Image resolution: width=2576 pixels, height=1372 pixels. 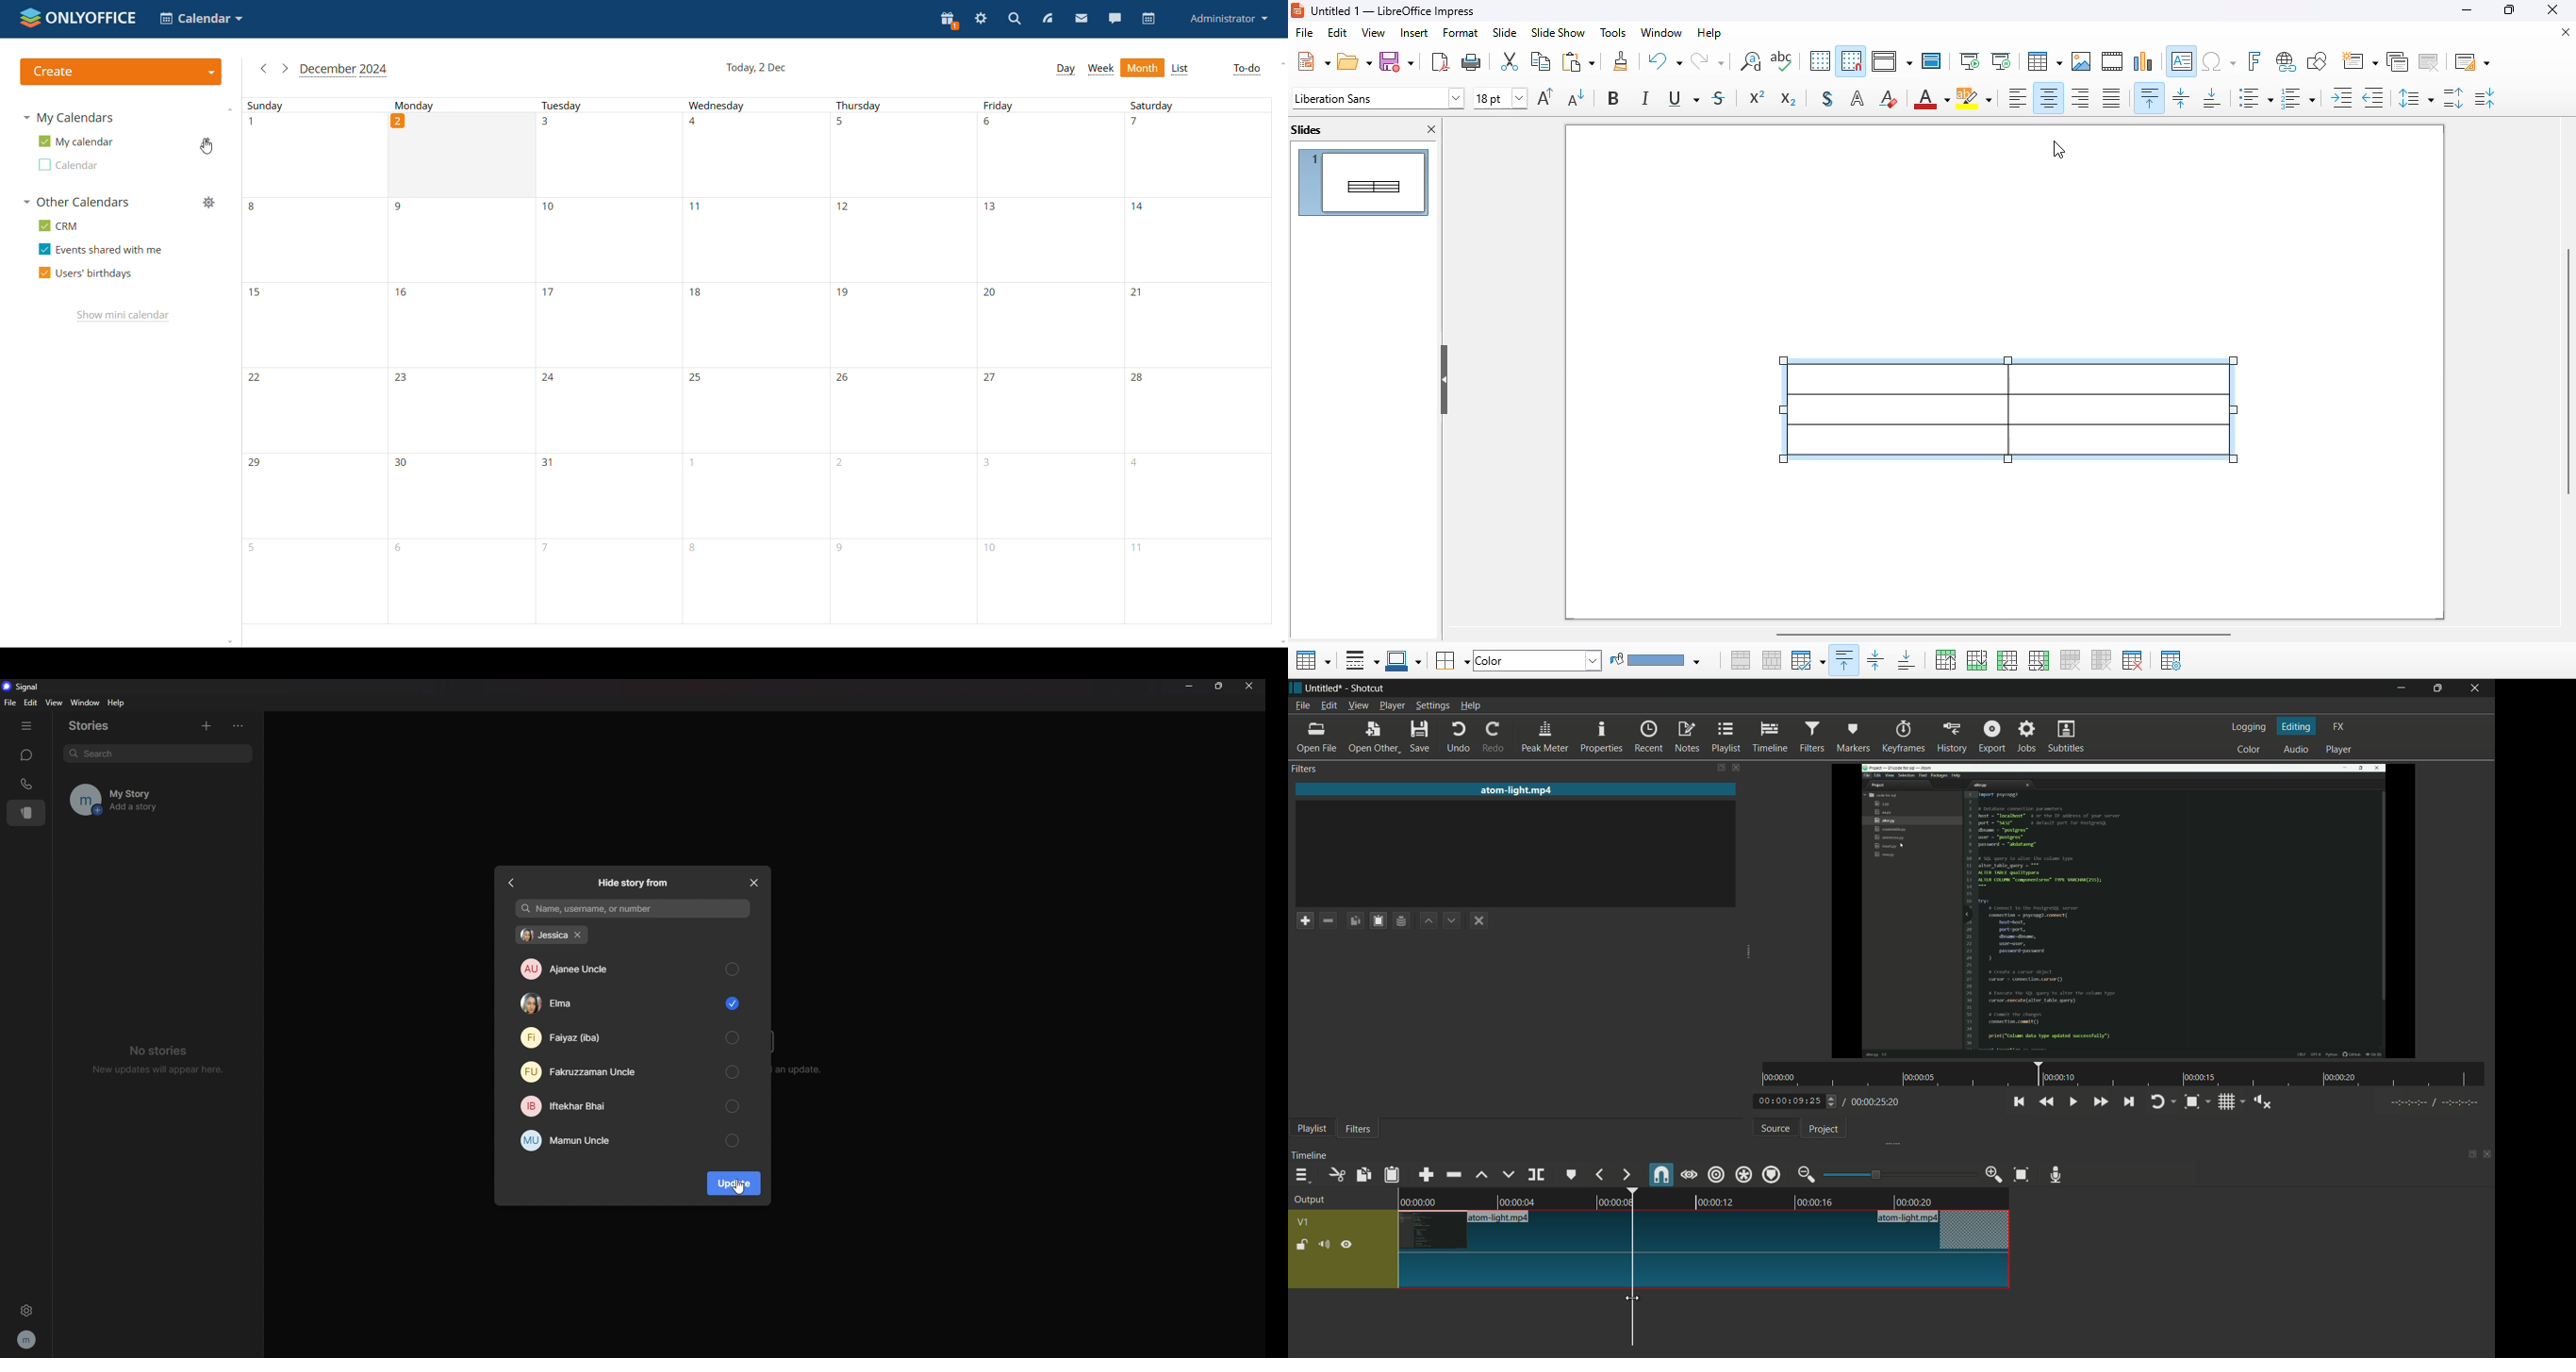 I want to click on close app, so click(x=2479, y=688).